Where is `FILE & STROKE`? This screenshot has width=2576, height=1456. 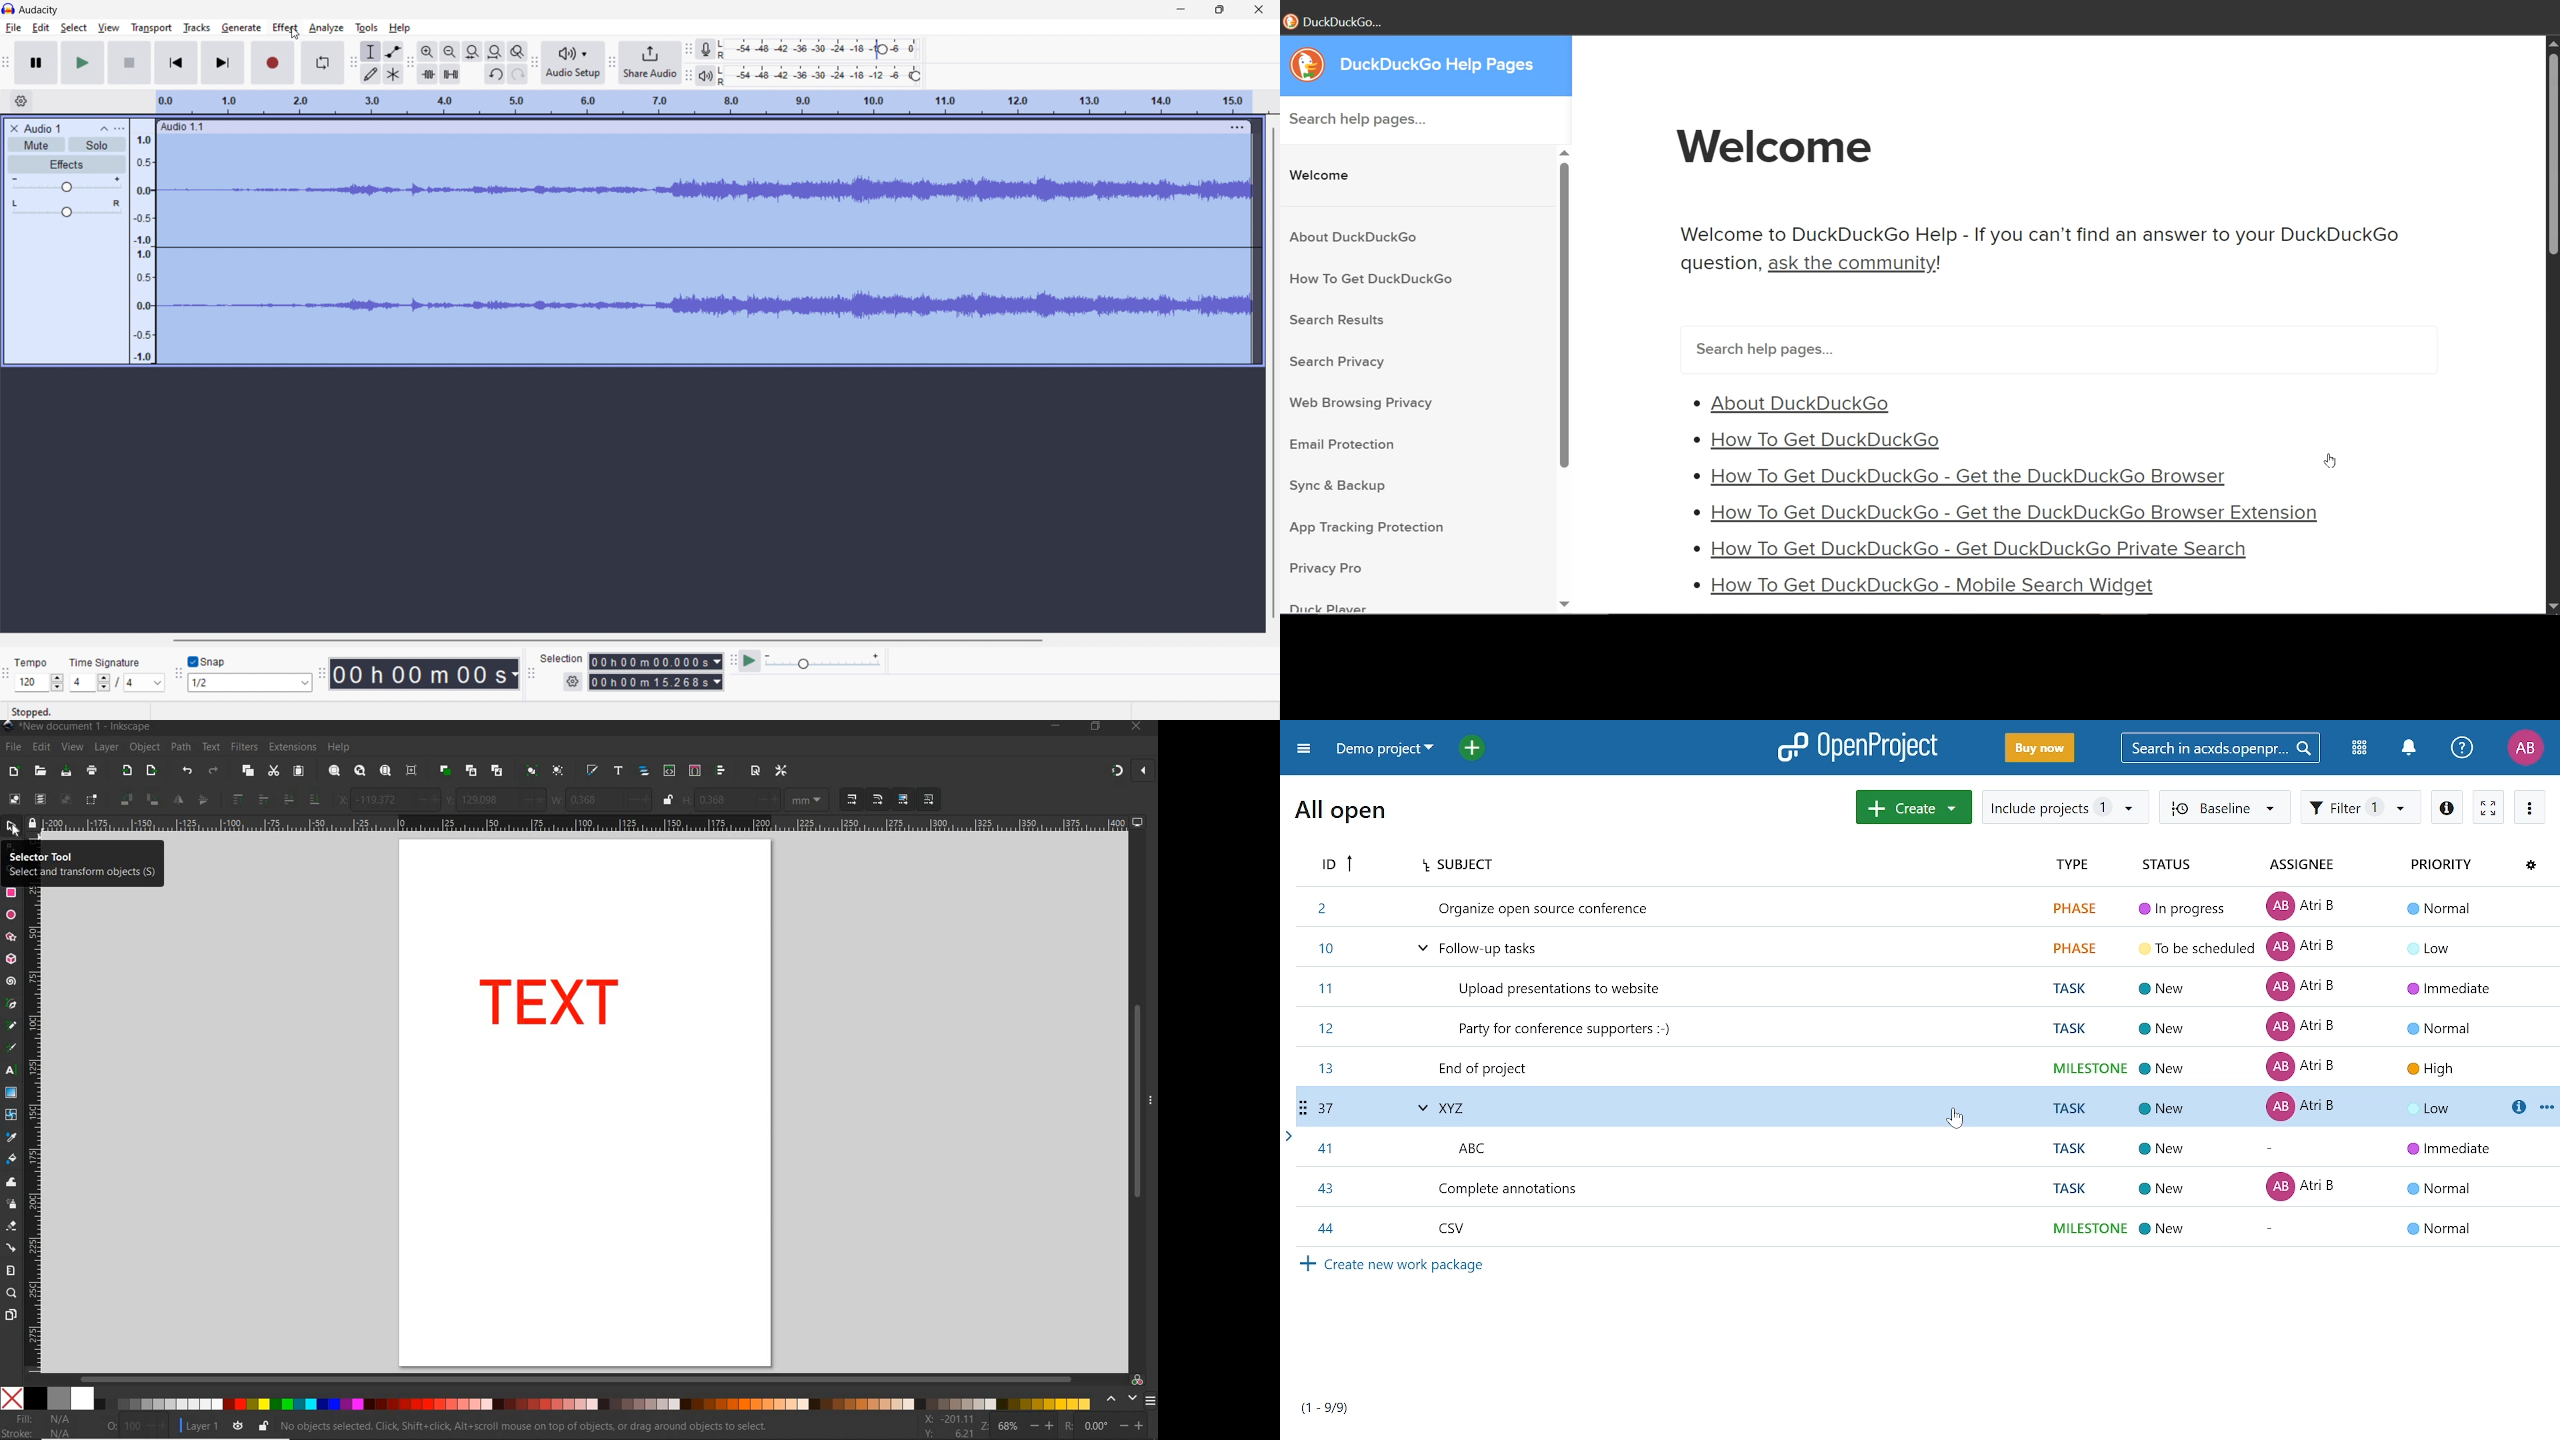
FILE & STROKE is located at coordinates (39, 1426).